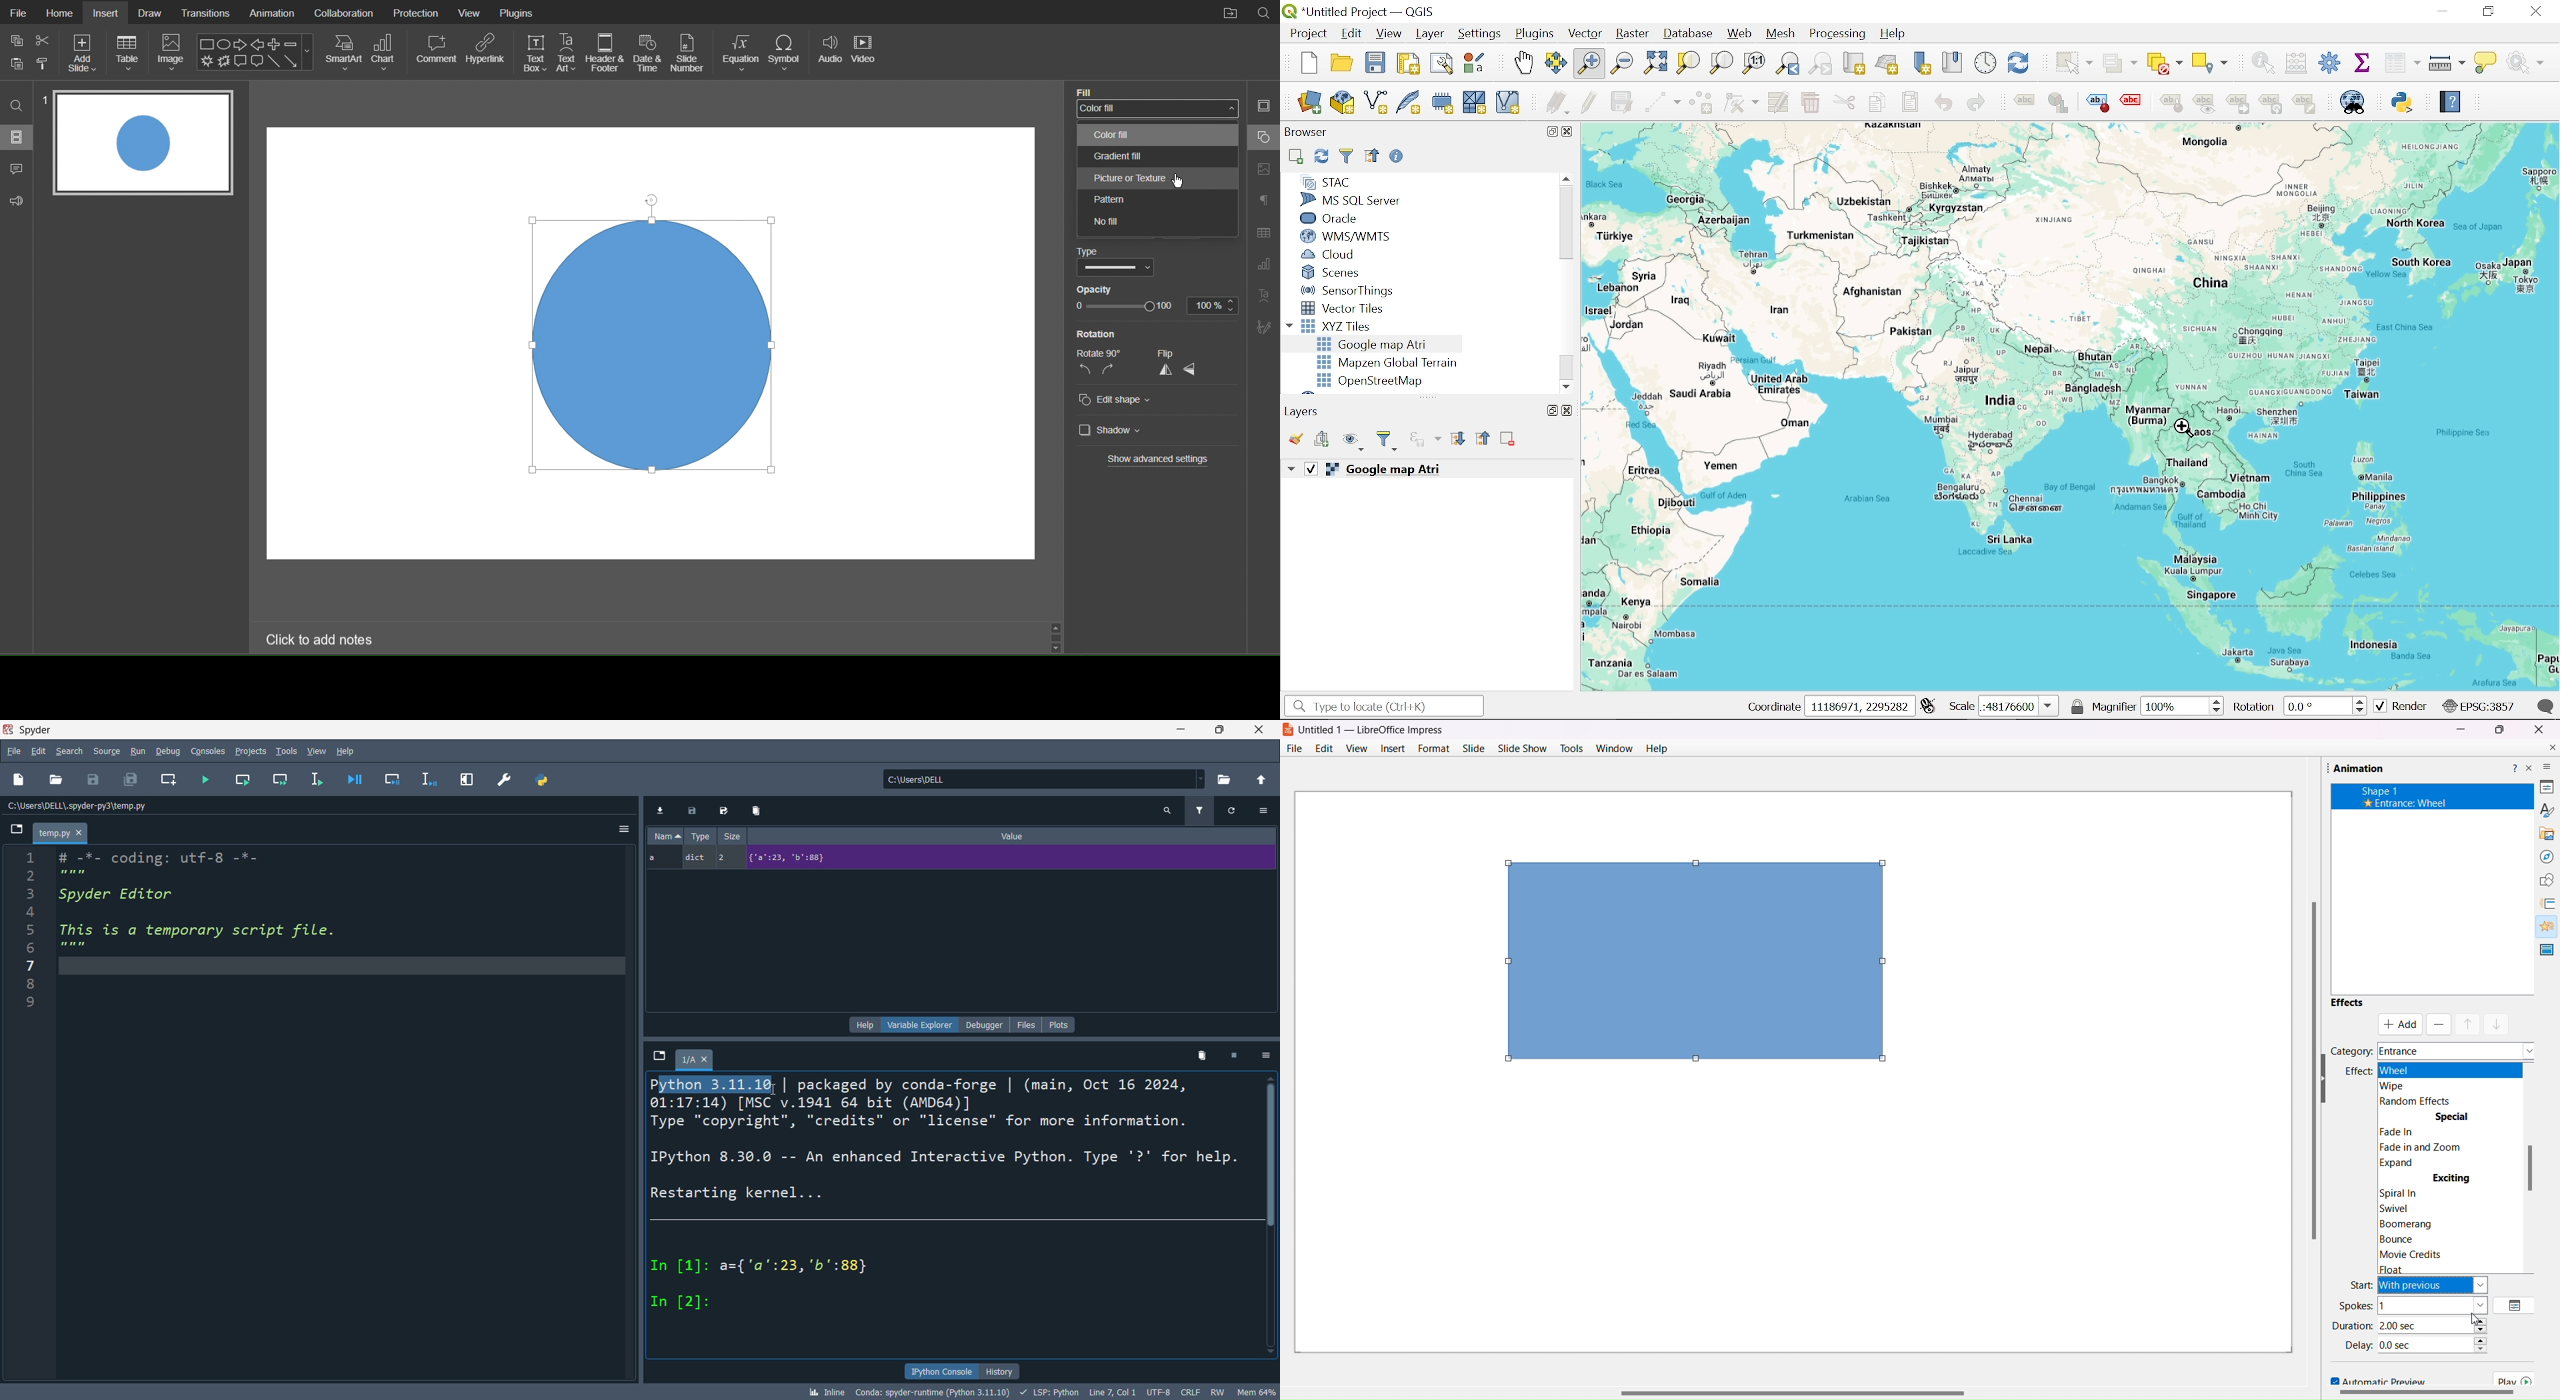 The width and height of the screenshot is (2576, 1400). What do you see at coordinates (468, 780) in the screenshot?
I see `expand pane` at bounding box center [468, 780].